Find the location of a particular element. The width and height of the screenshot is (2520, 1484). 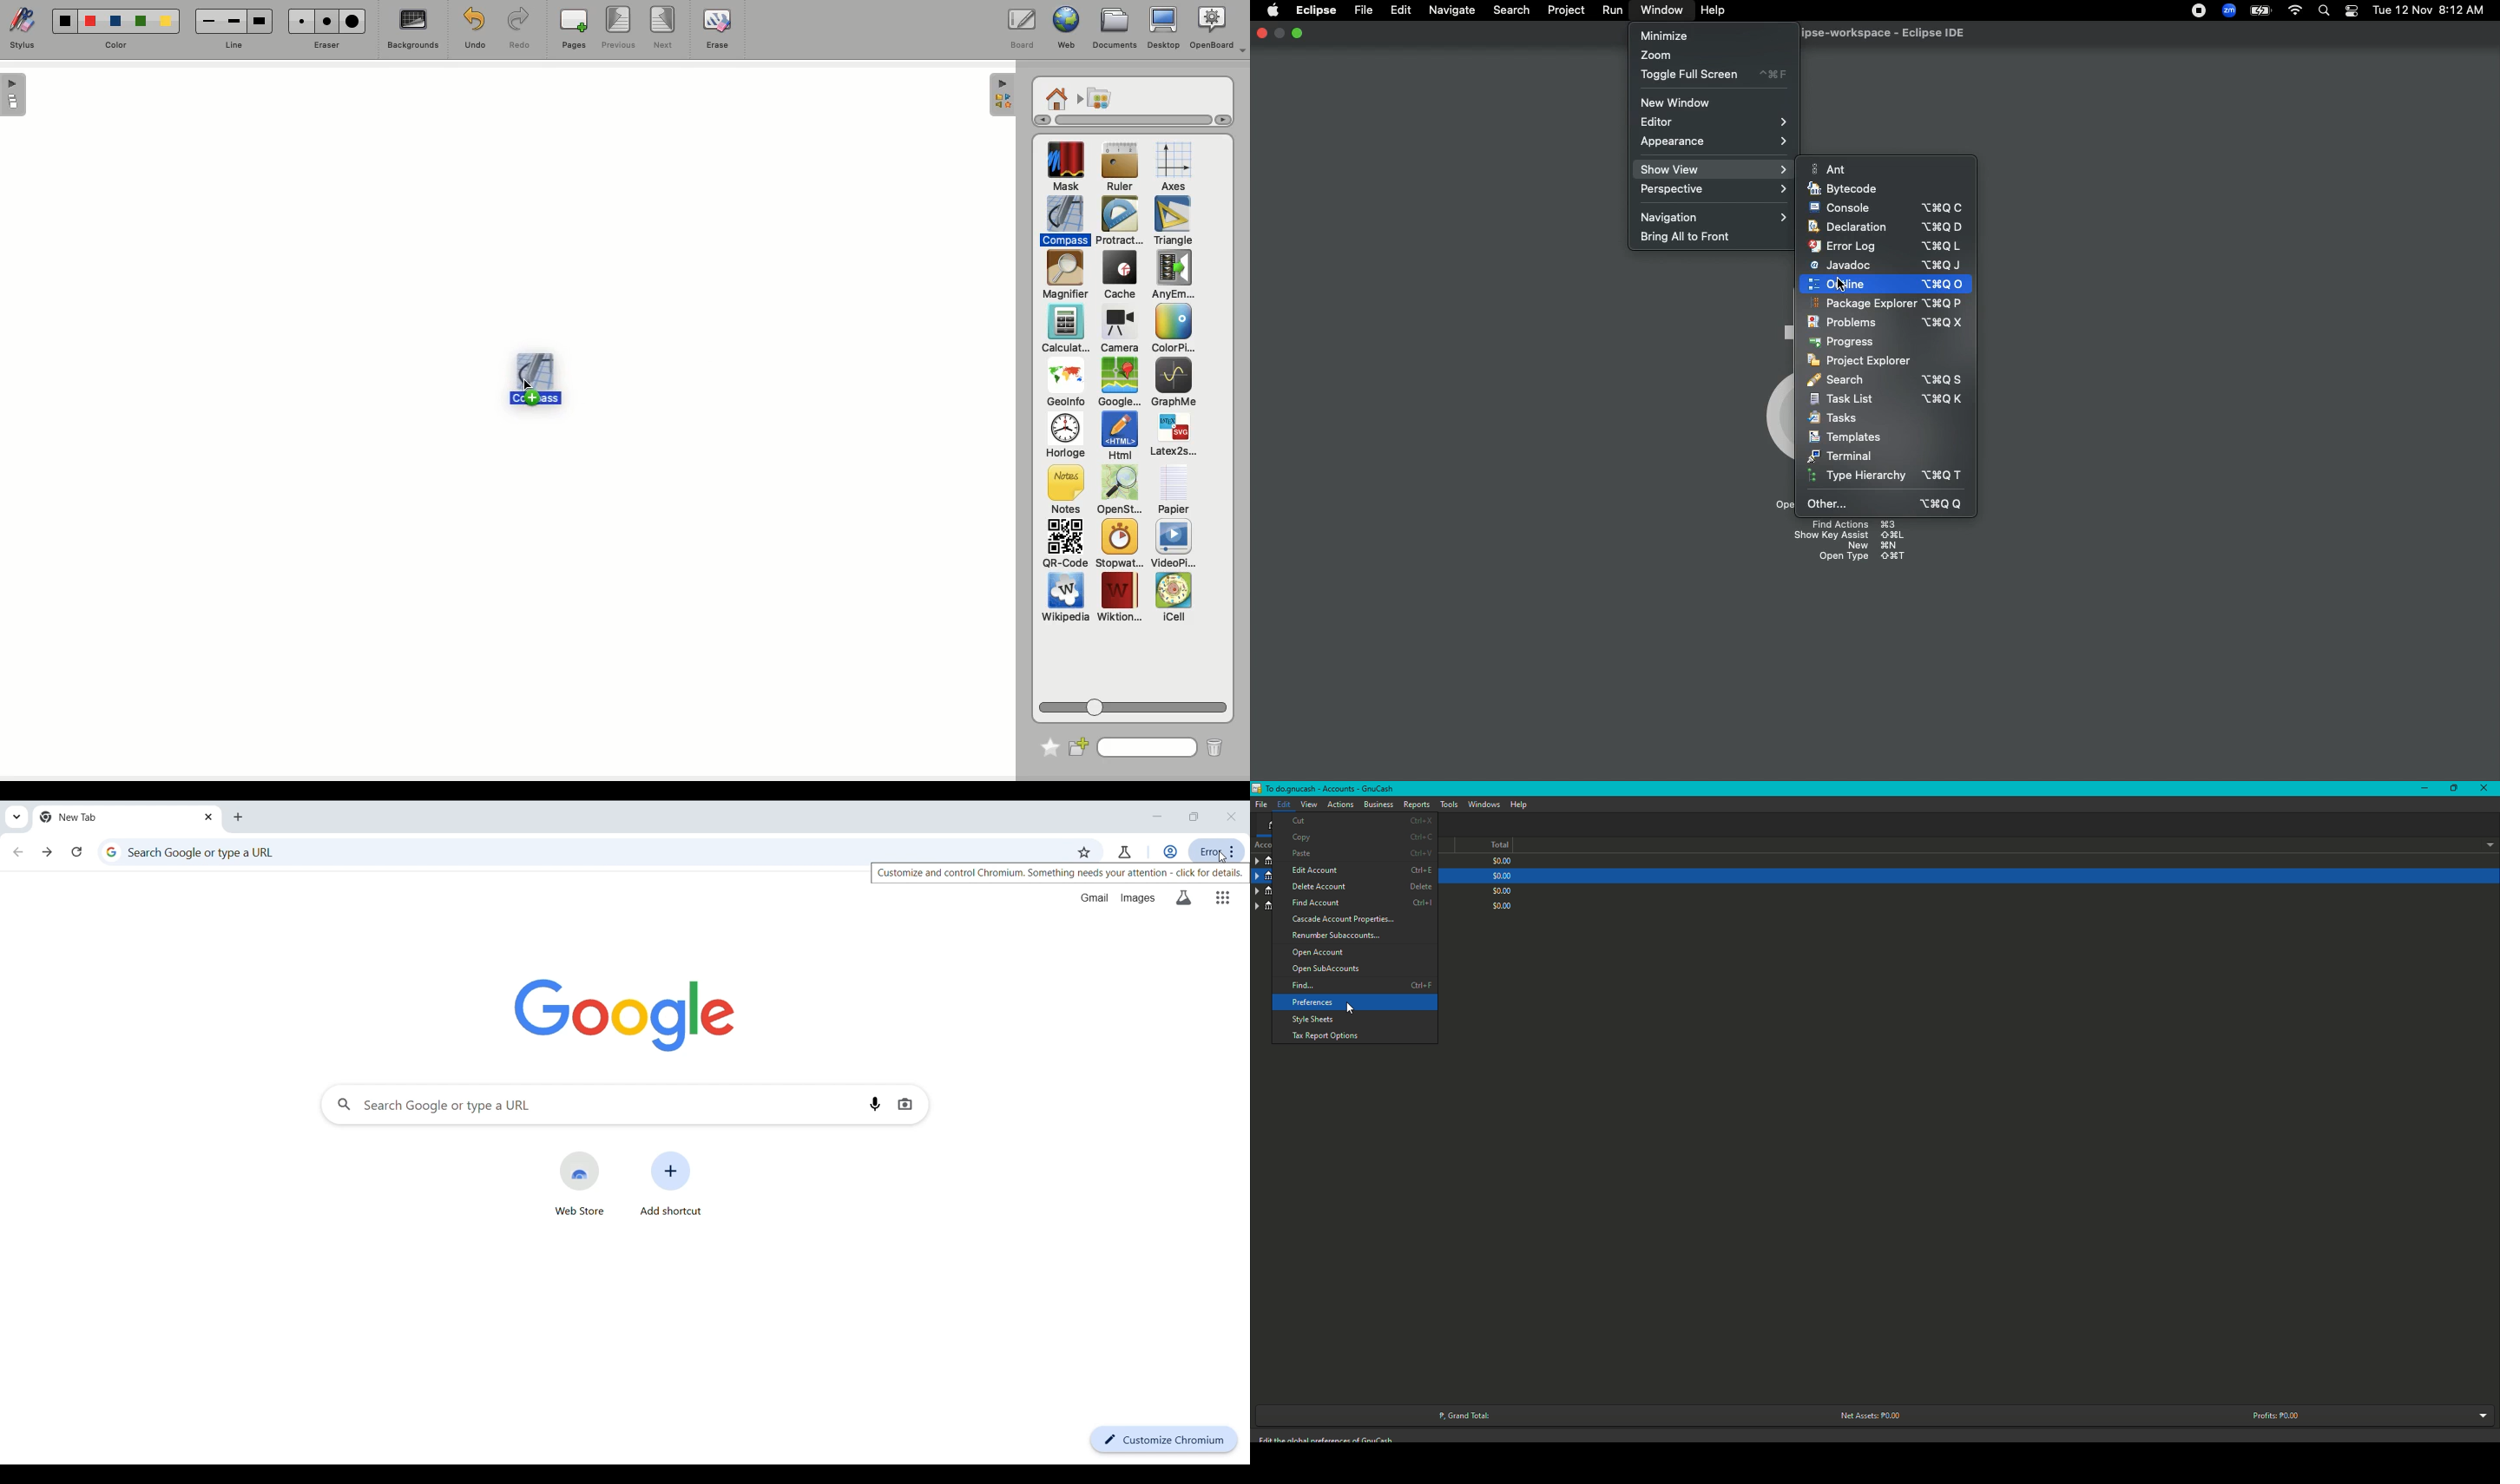

Triangle is located at coordinates (1171, 221).